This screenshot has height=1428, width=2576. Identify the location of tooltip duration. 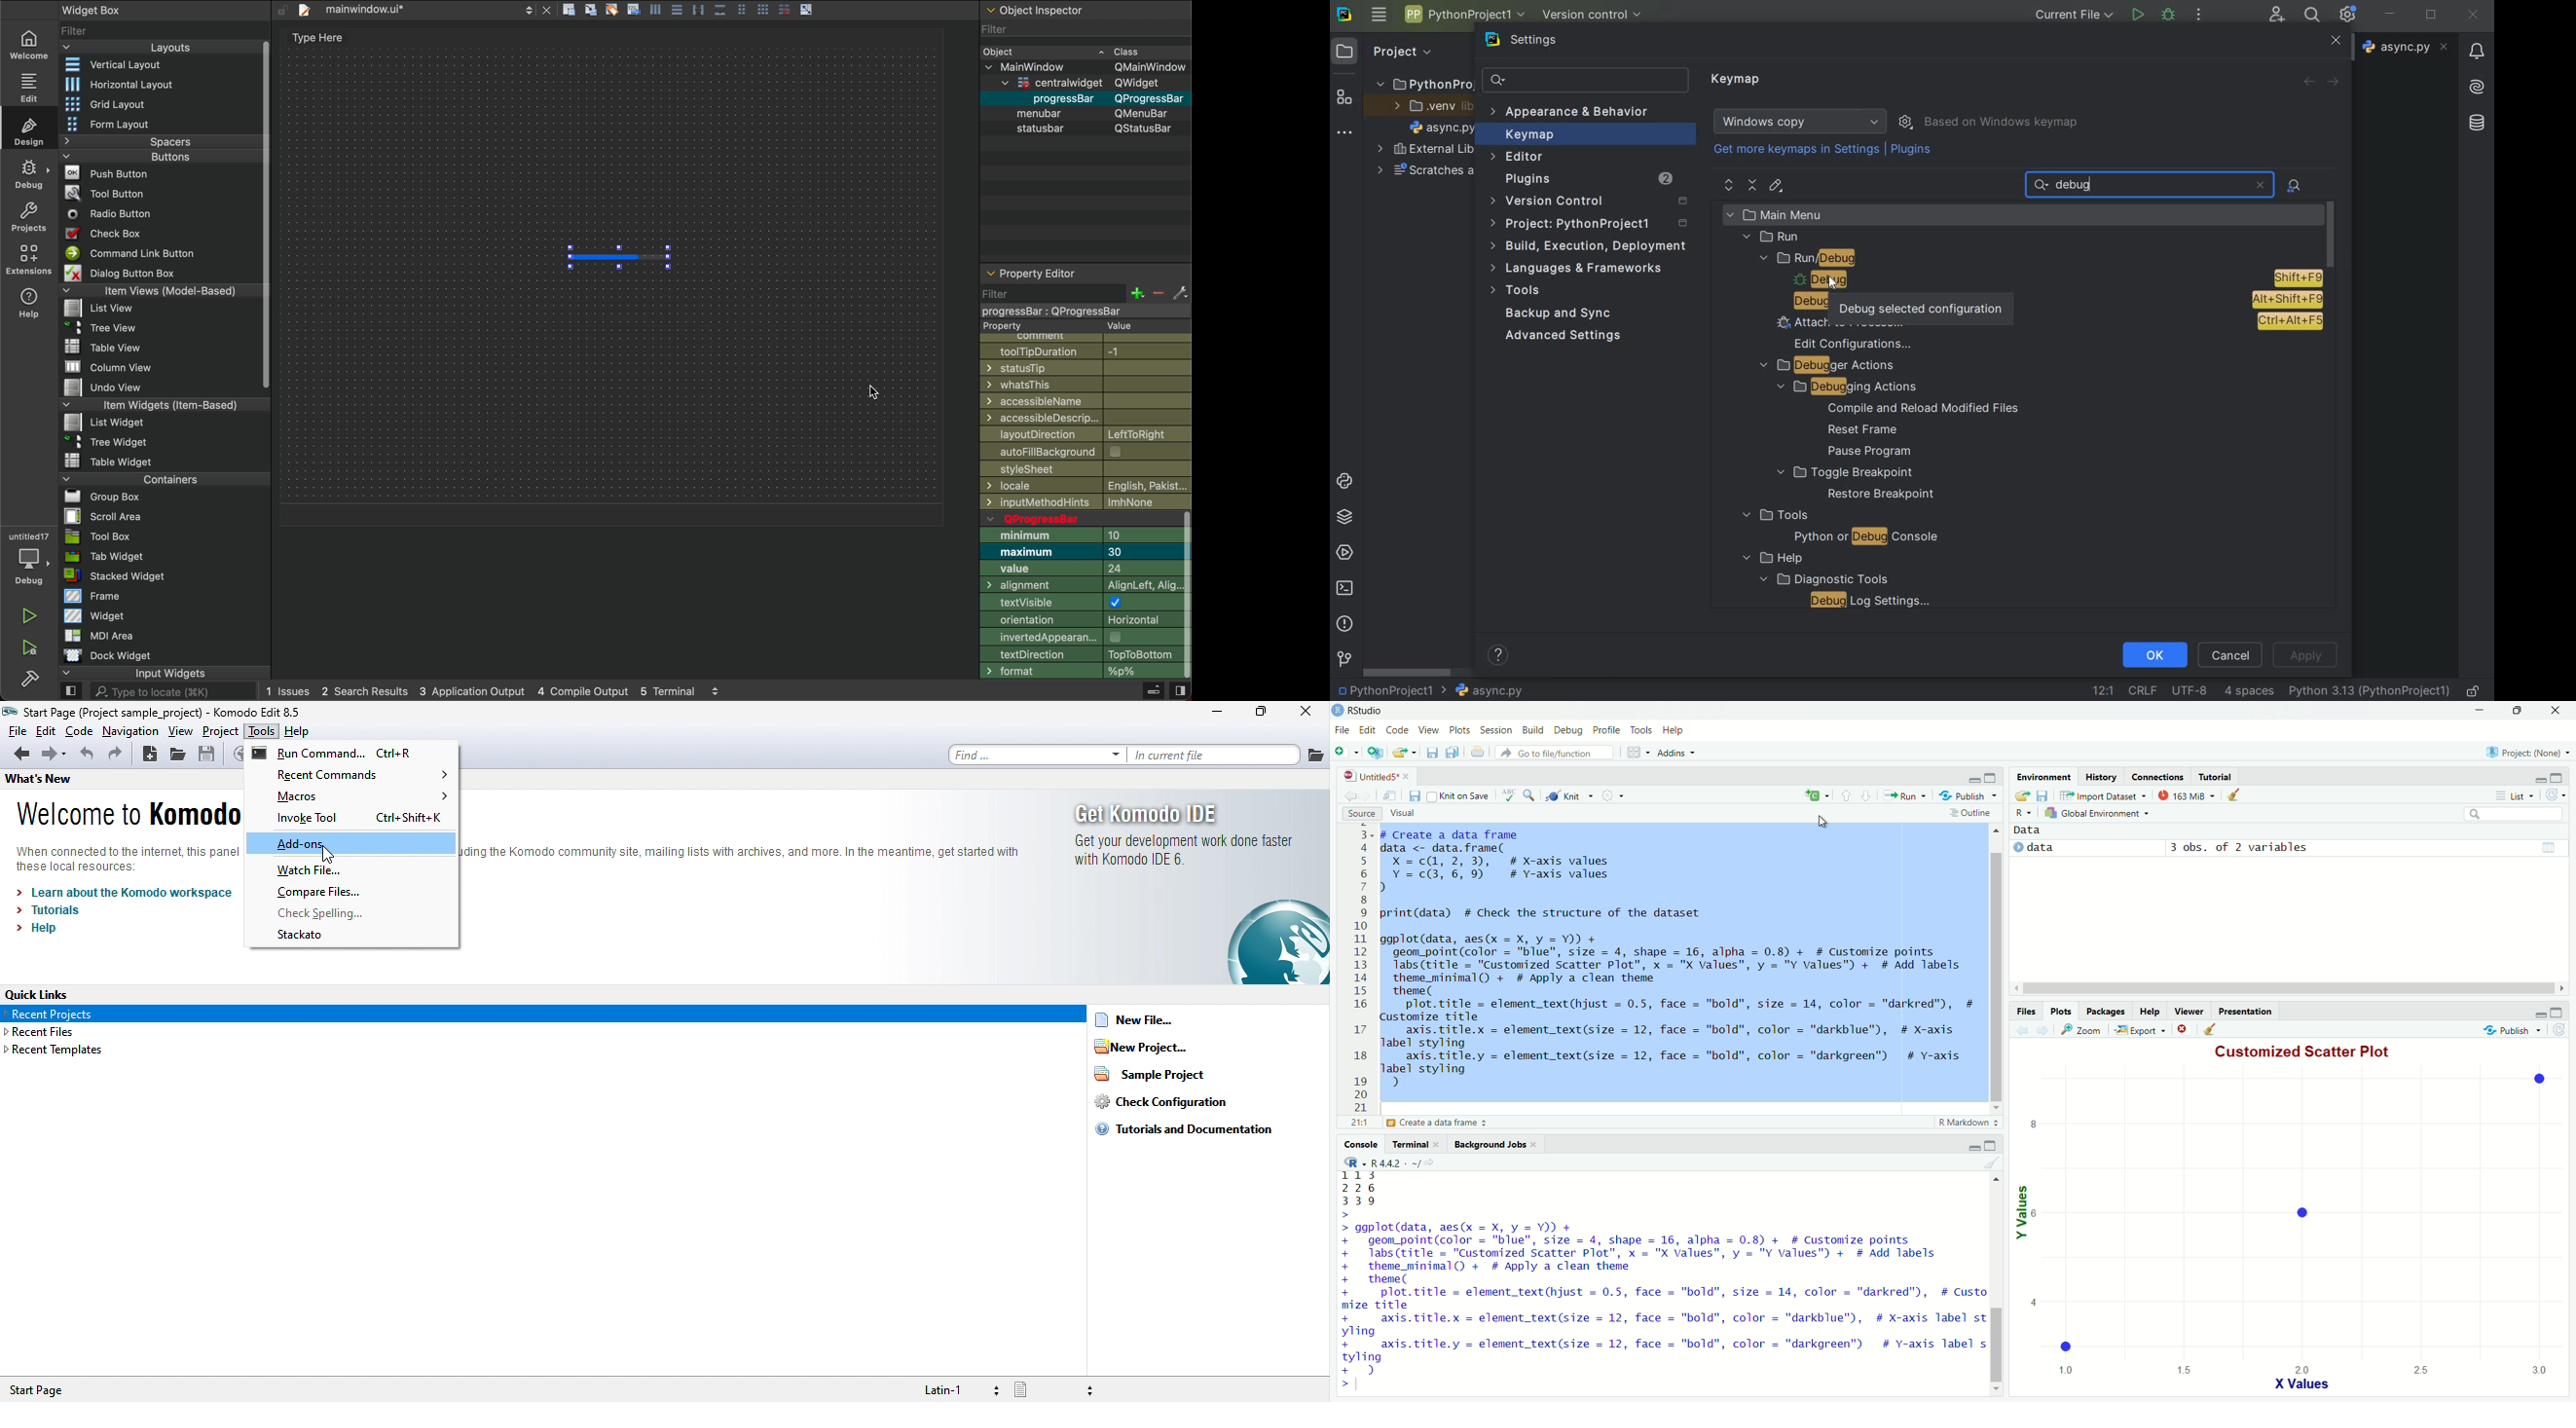
(1080, 350).